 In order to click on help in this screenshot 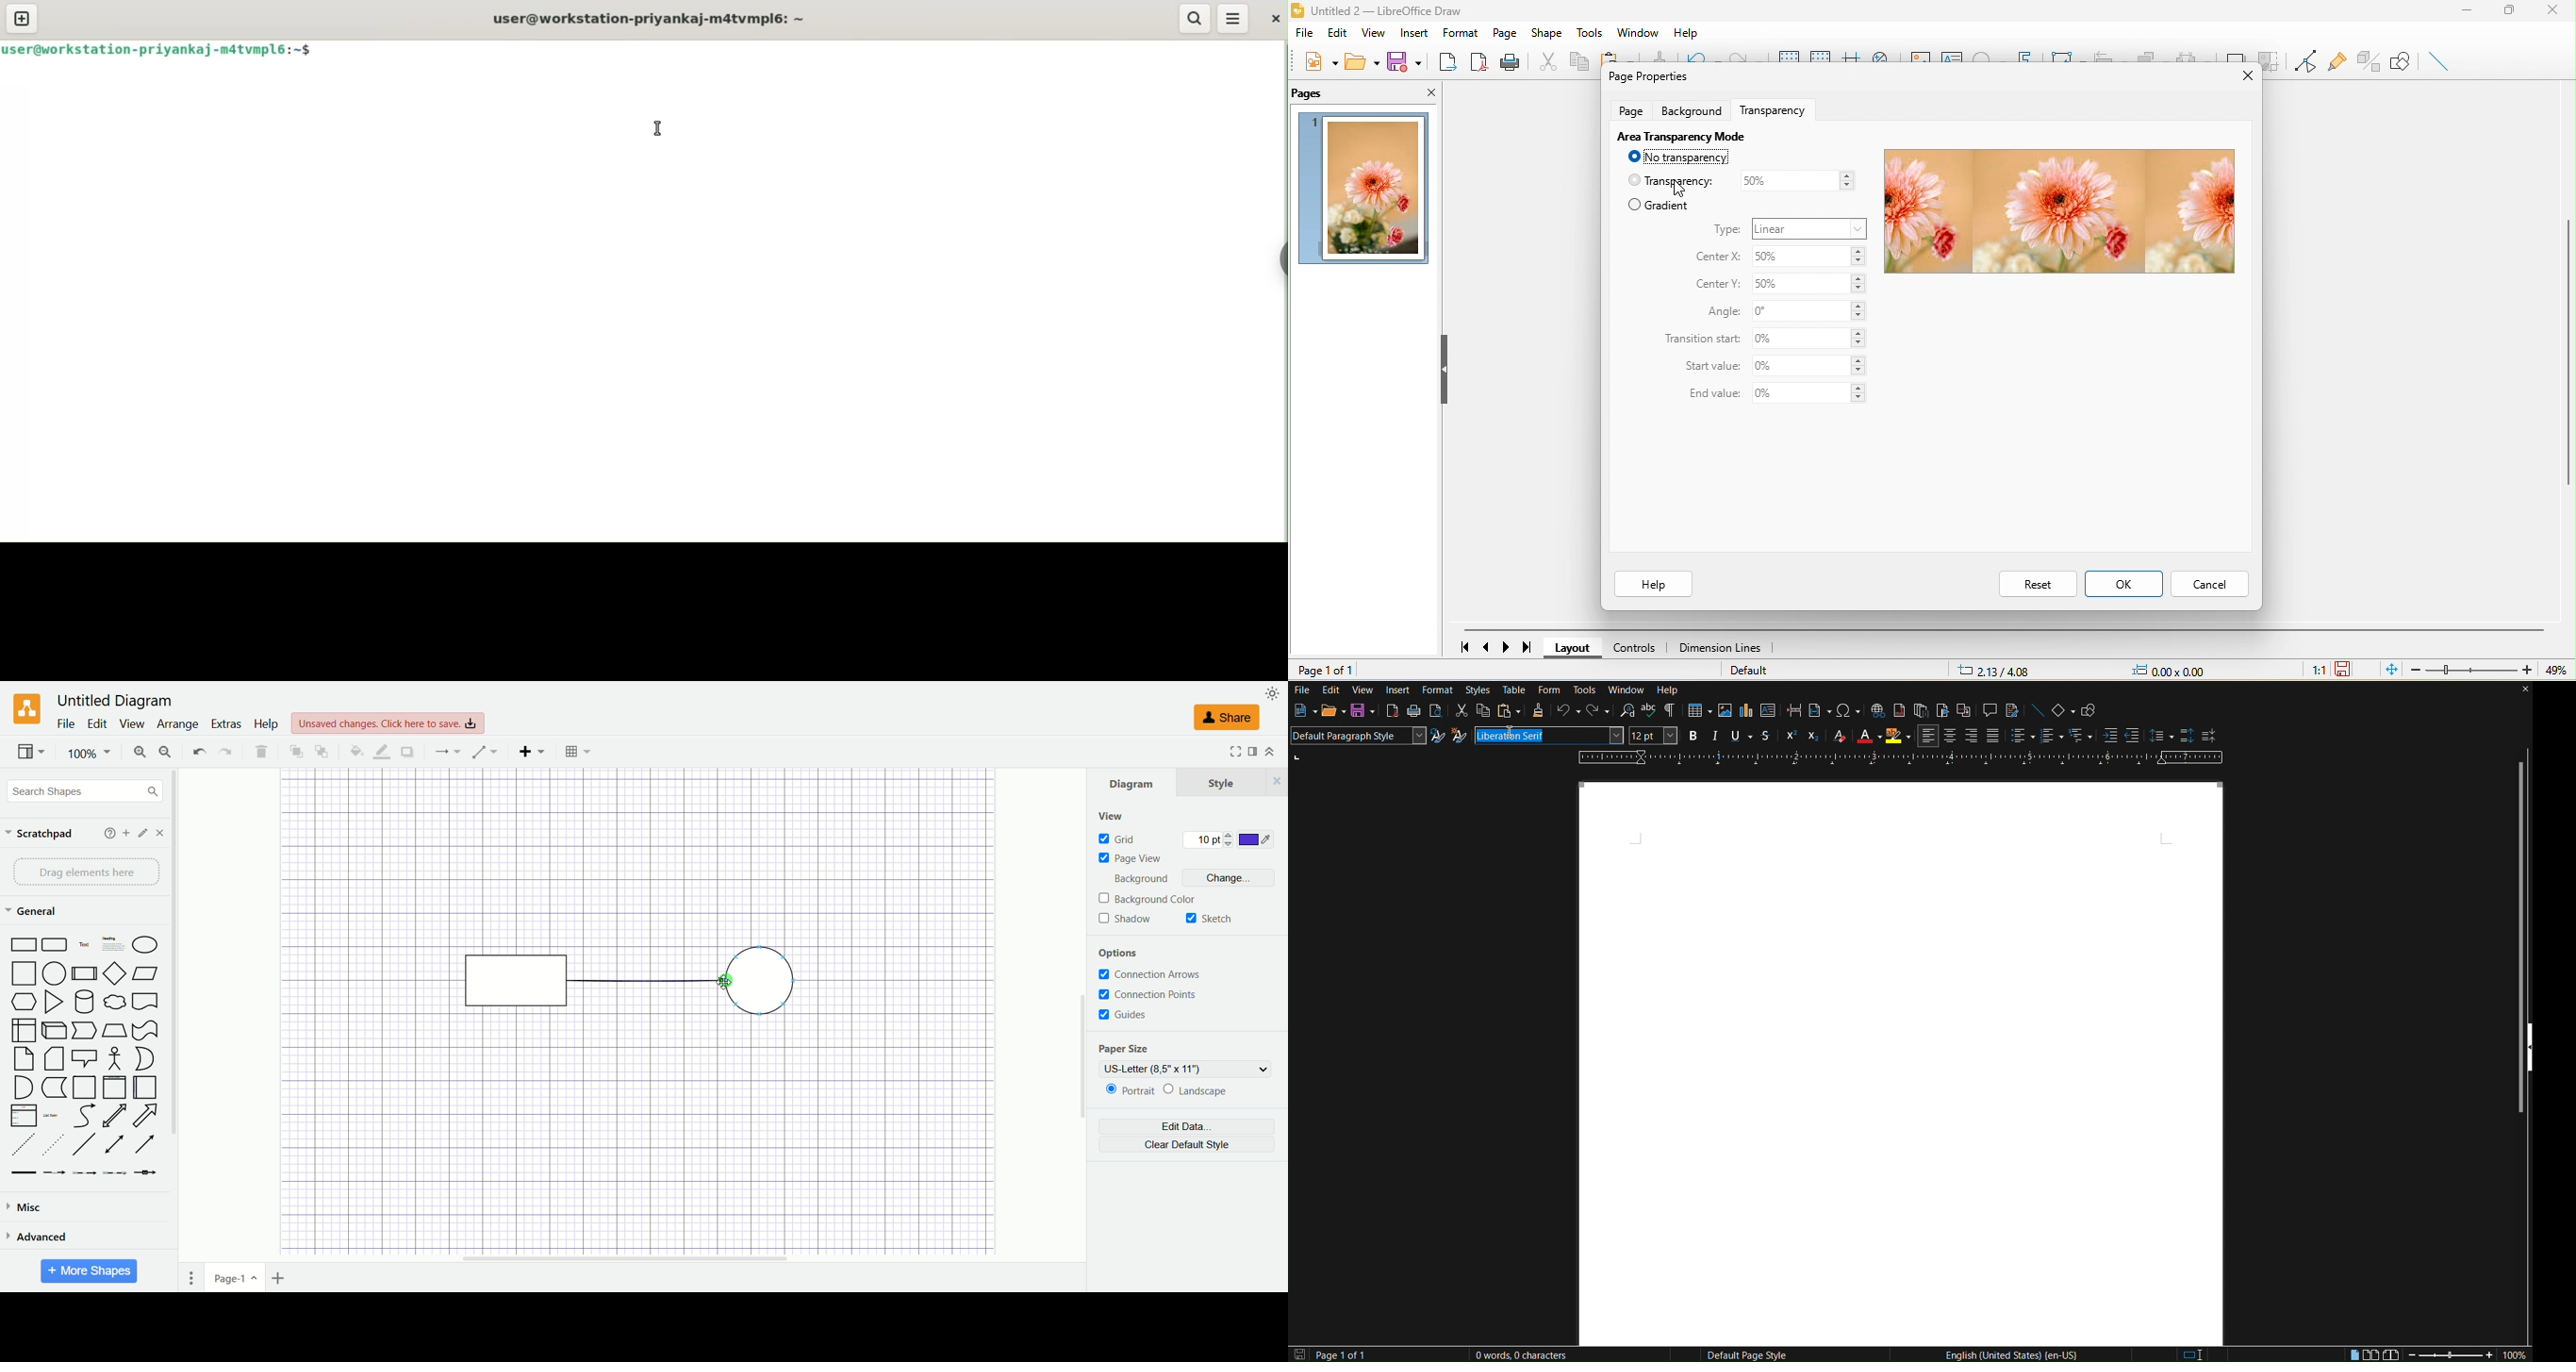, I will do `click(1652, 584)`.